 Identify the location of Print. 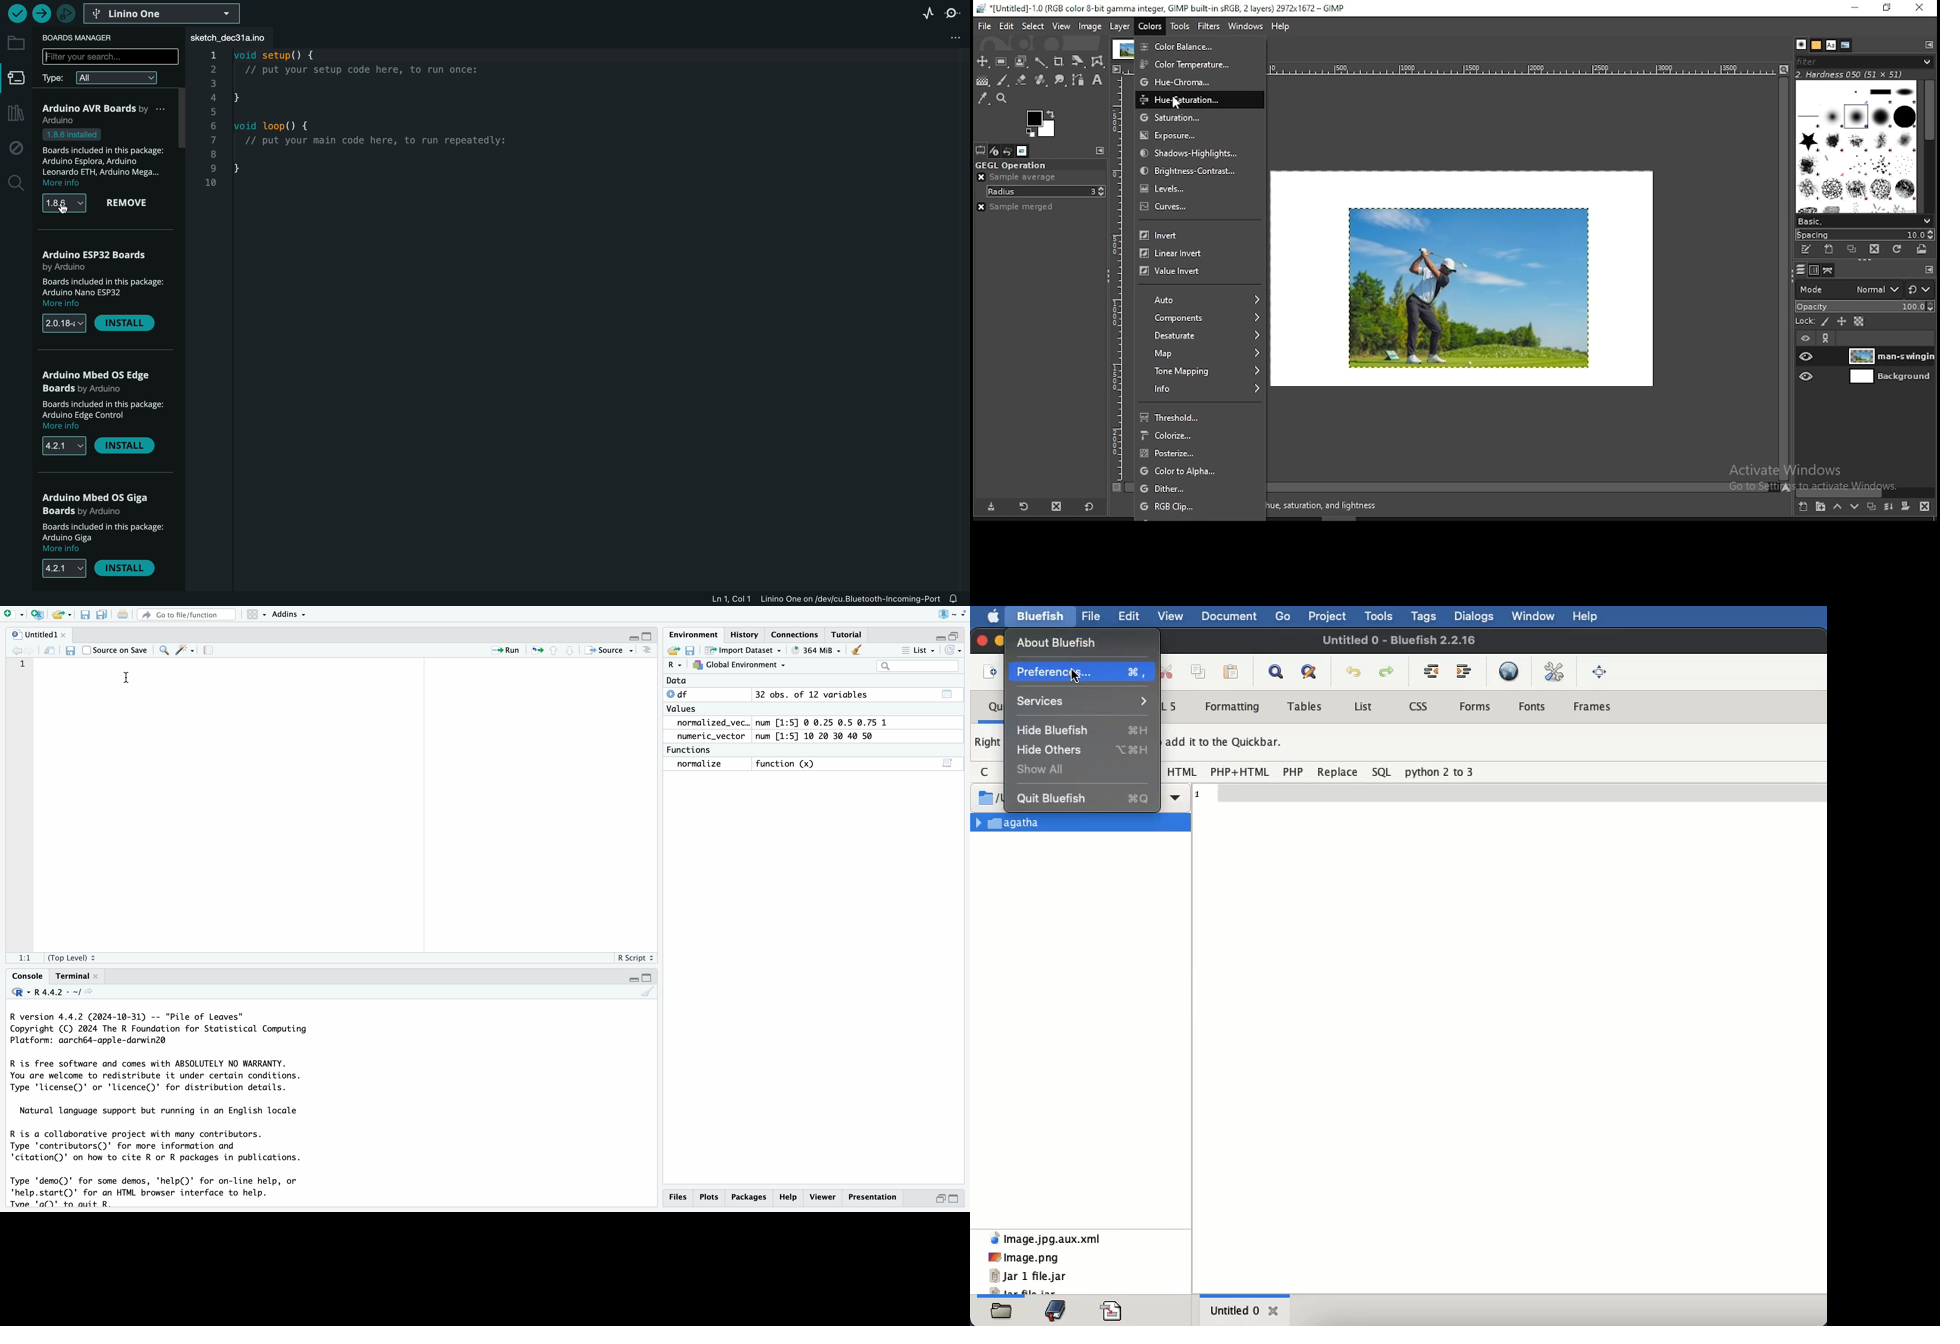
(122, 615).